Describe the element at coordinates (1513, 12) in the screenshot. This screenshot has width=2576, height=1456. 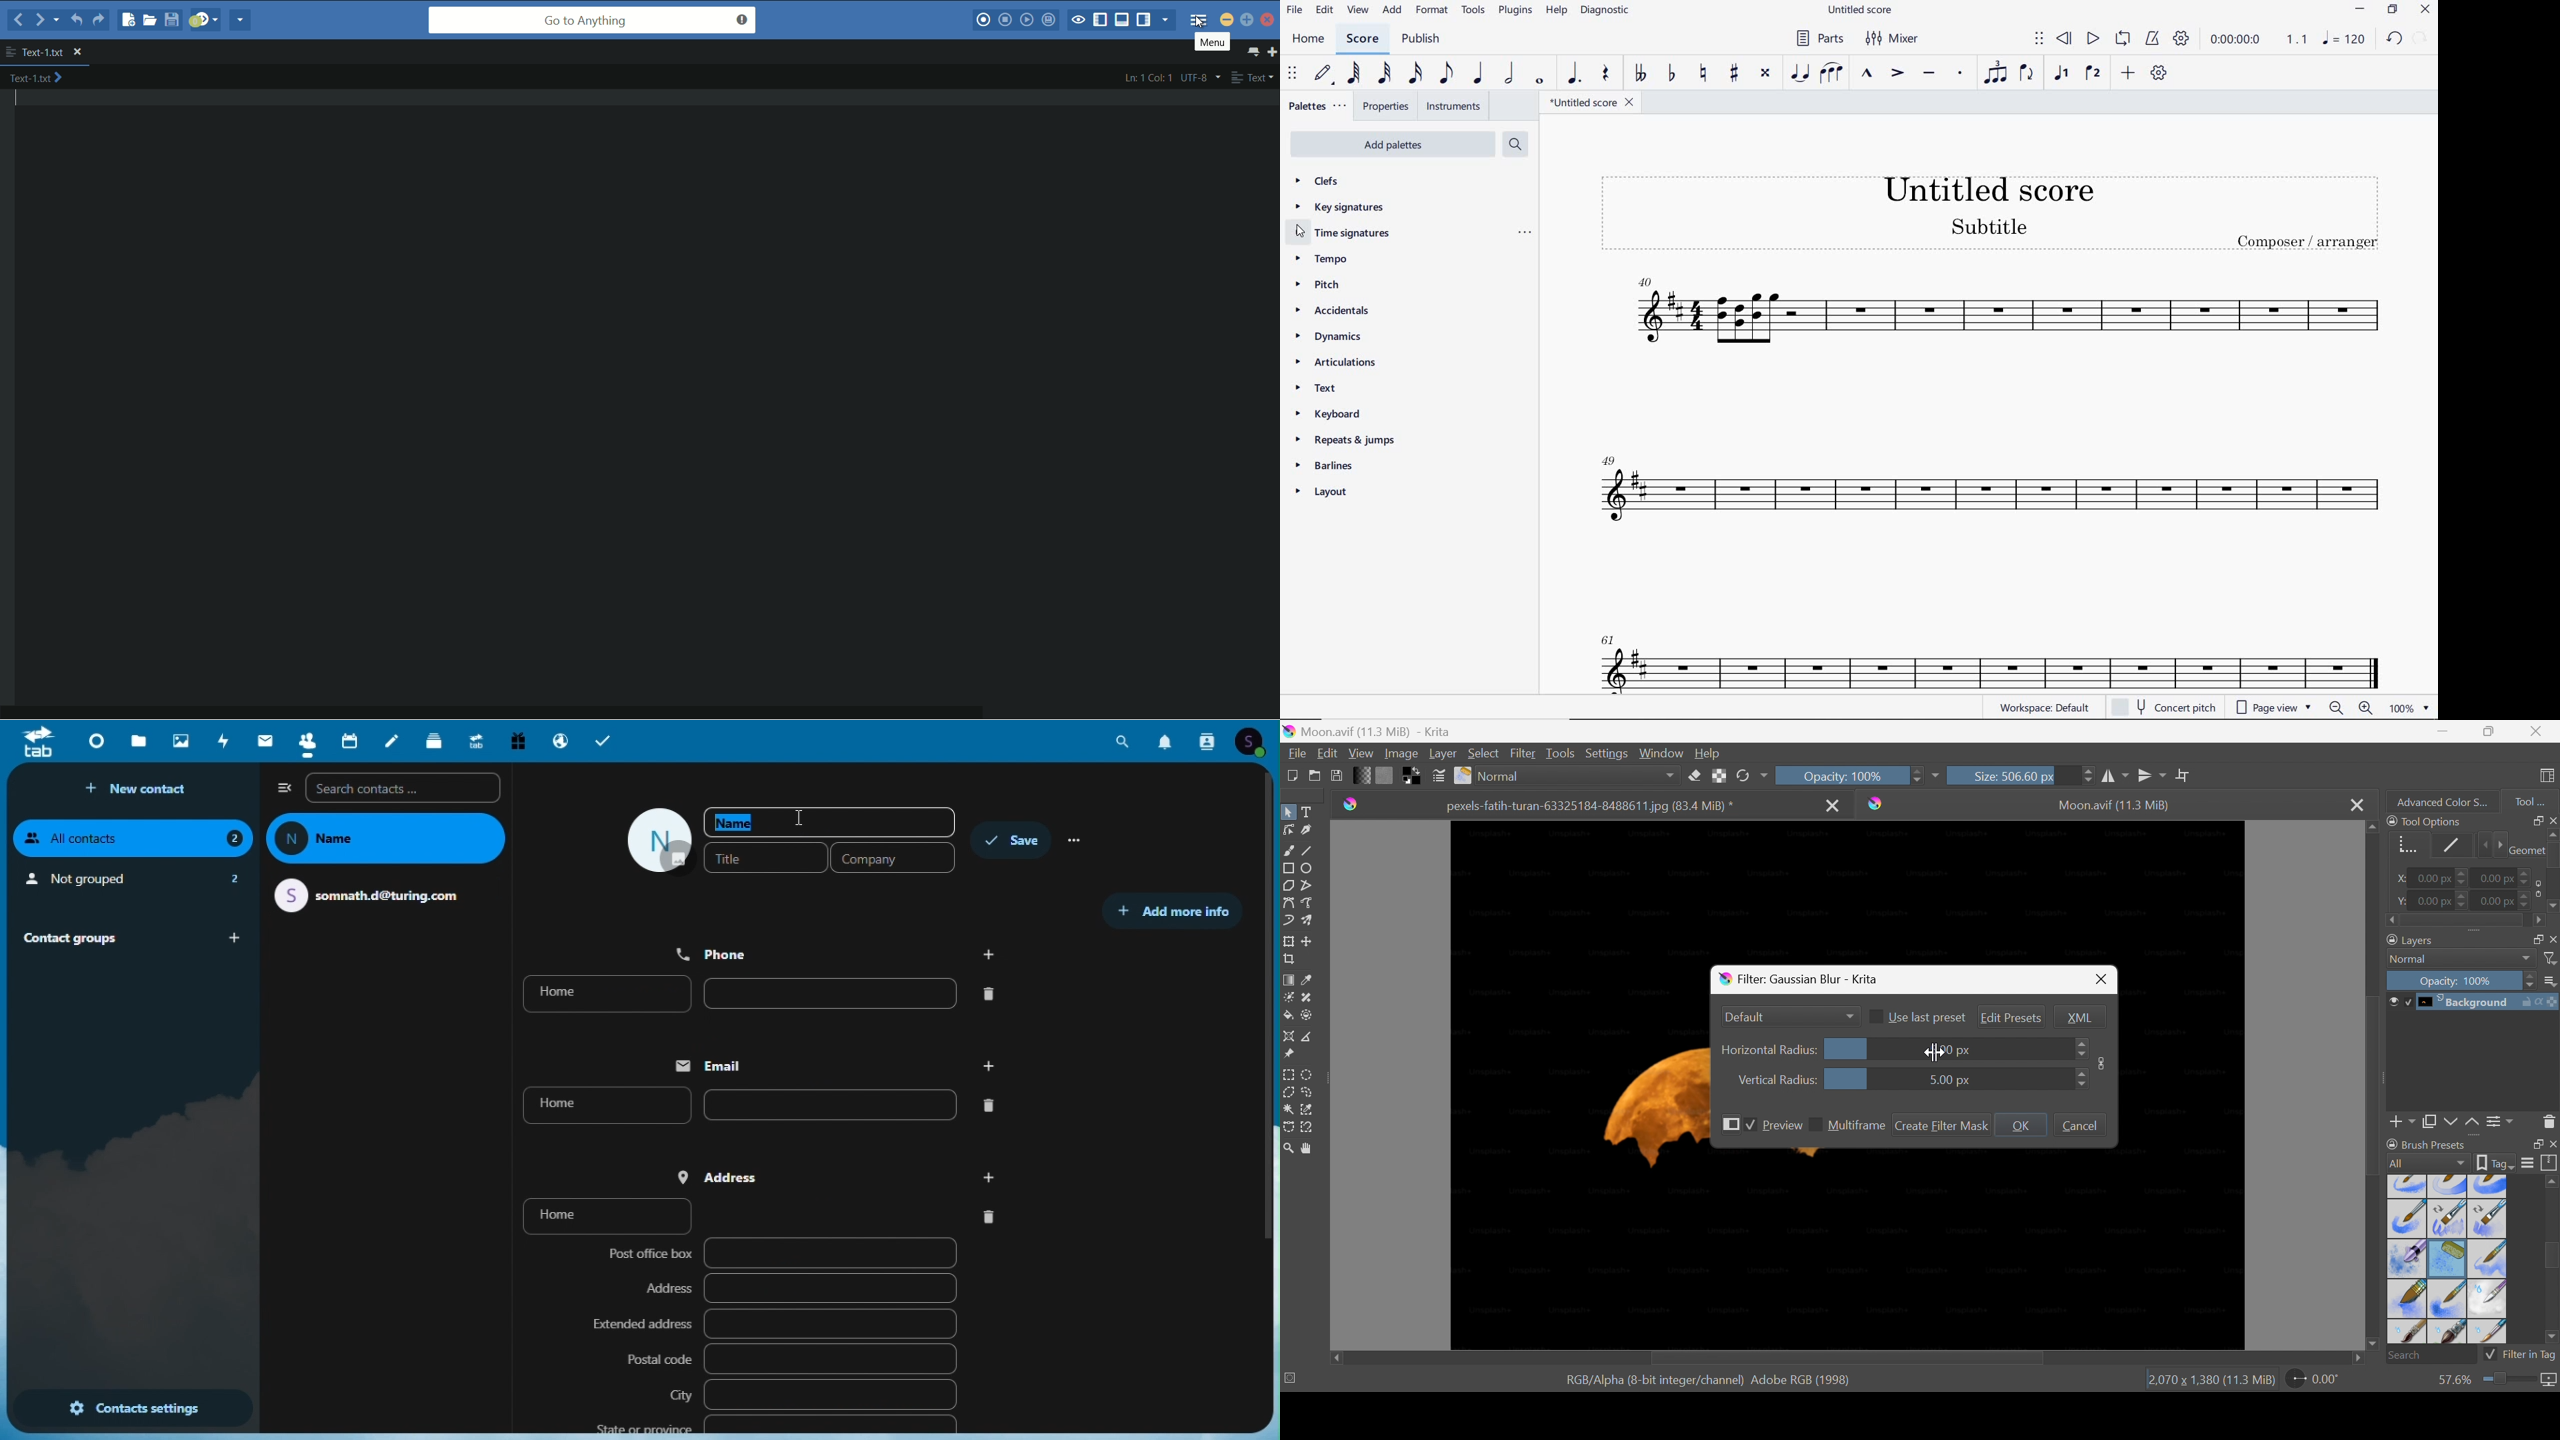
I see `PLUGINS` at that location.